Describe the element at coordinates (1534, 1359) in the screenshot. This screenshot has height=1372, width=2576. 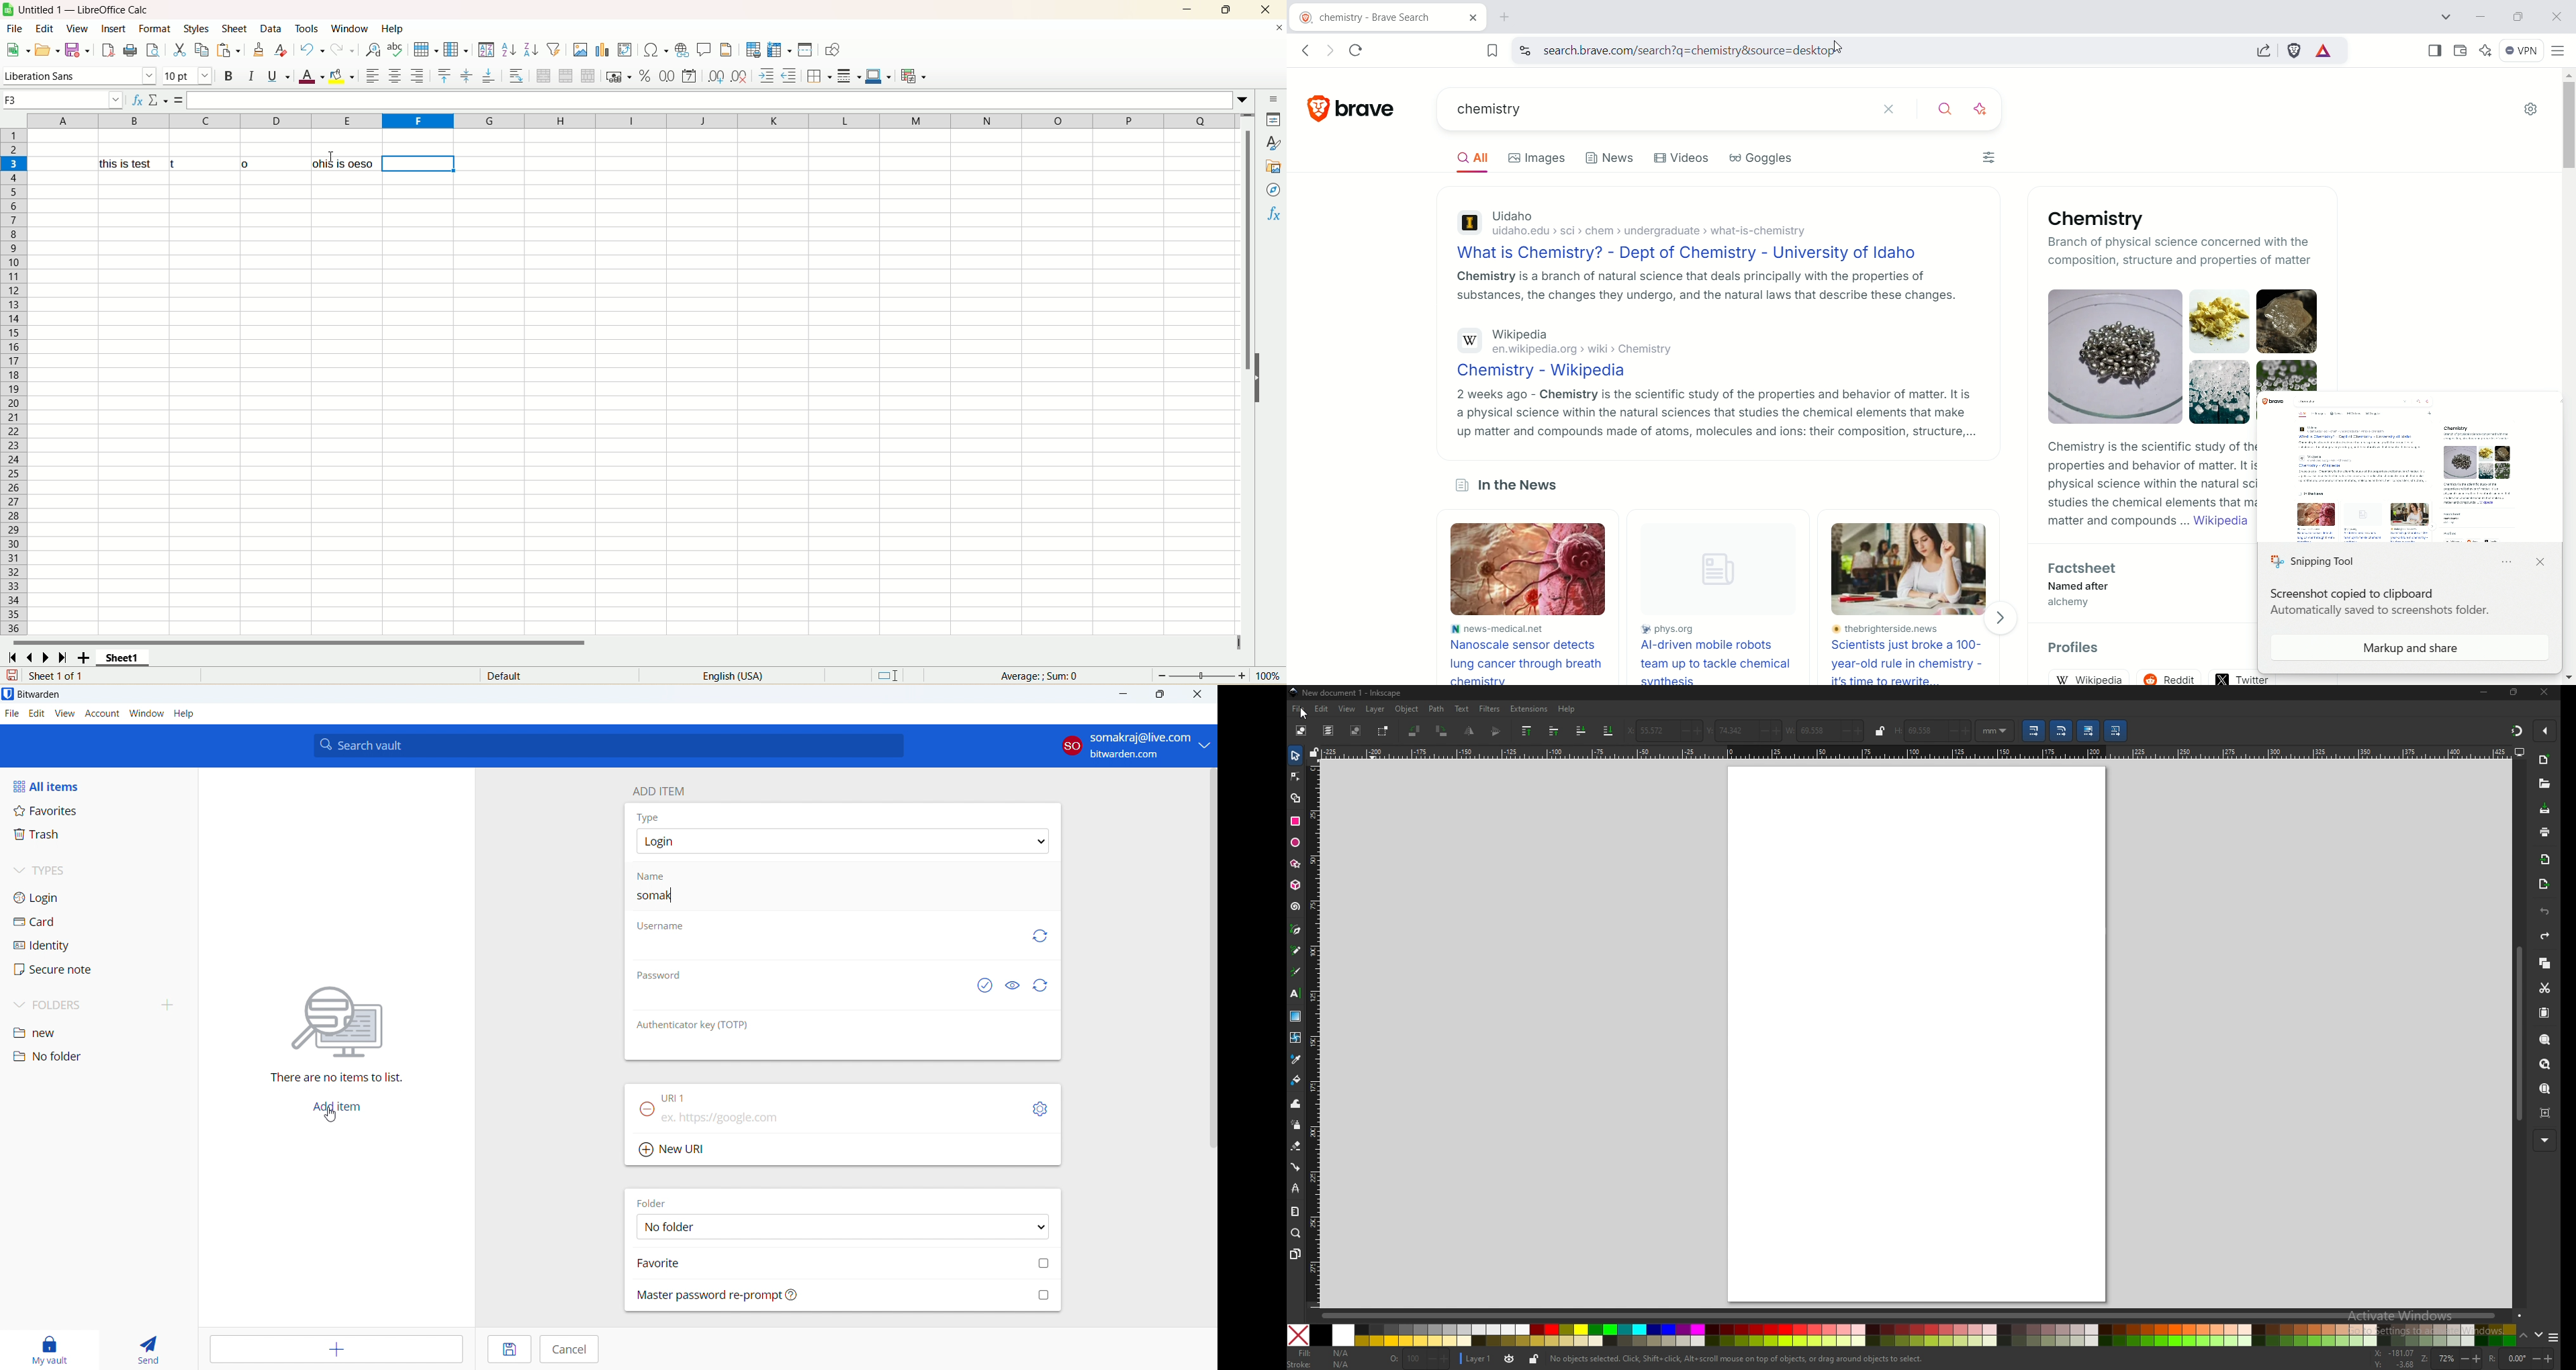
I see `lock current layer` at that location.